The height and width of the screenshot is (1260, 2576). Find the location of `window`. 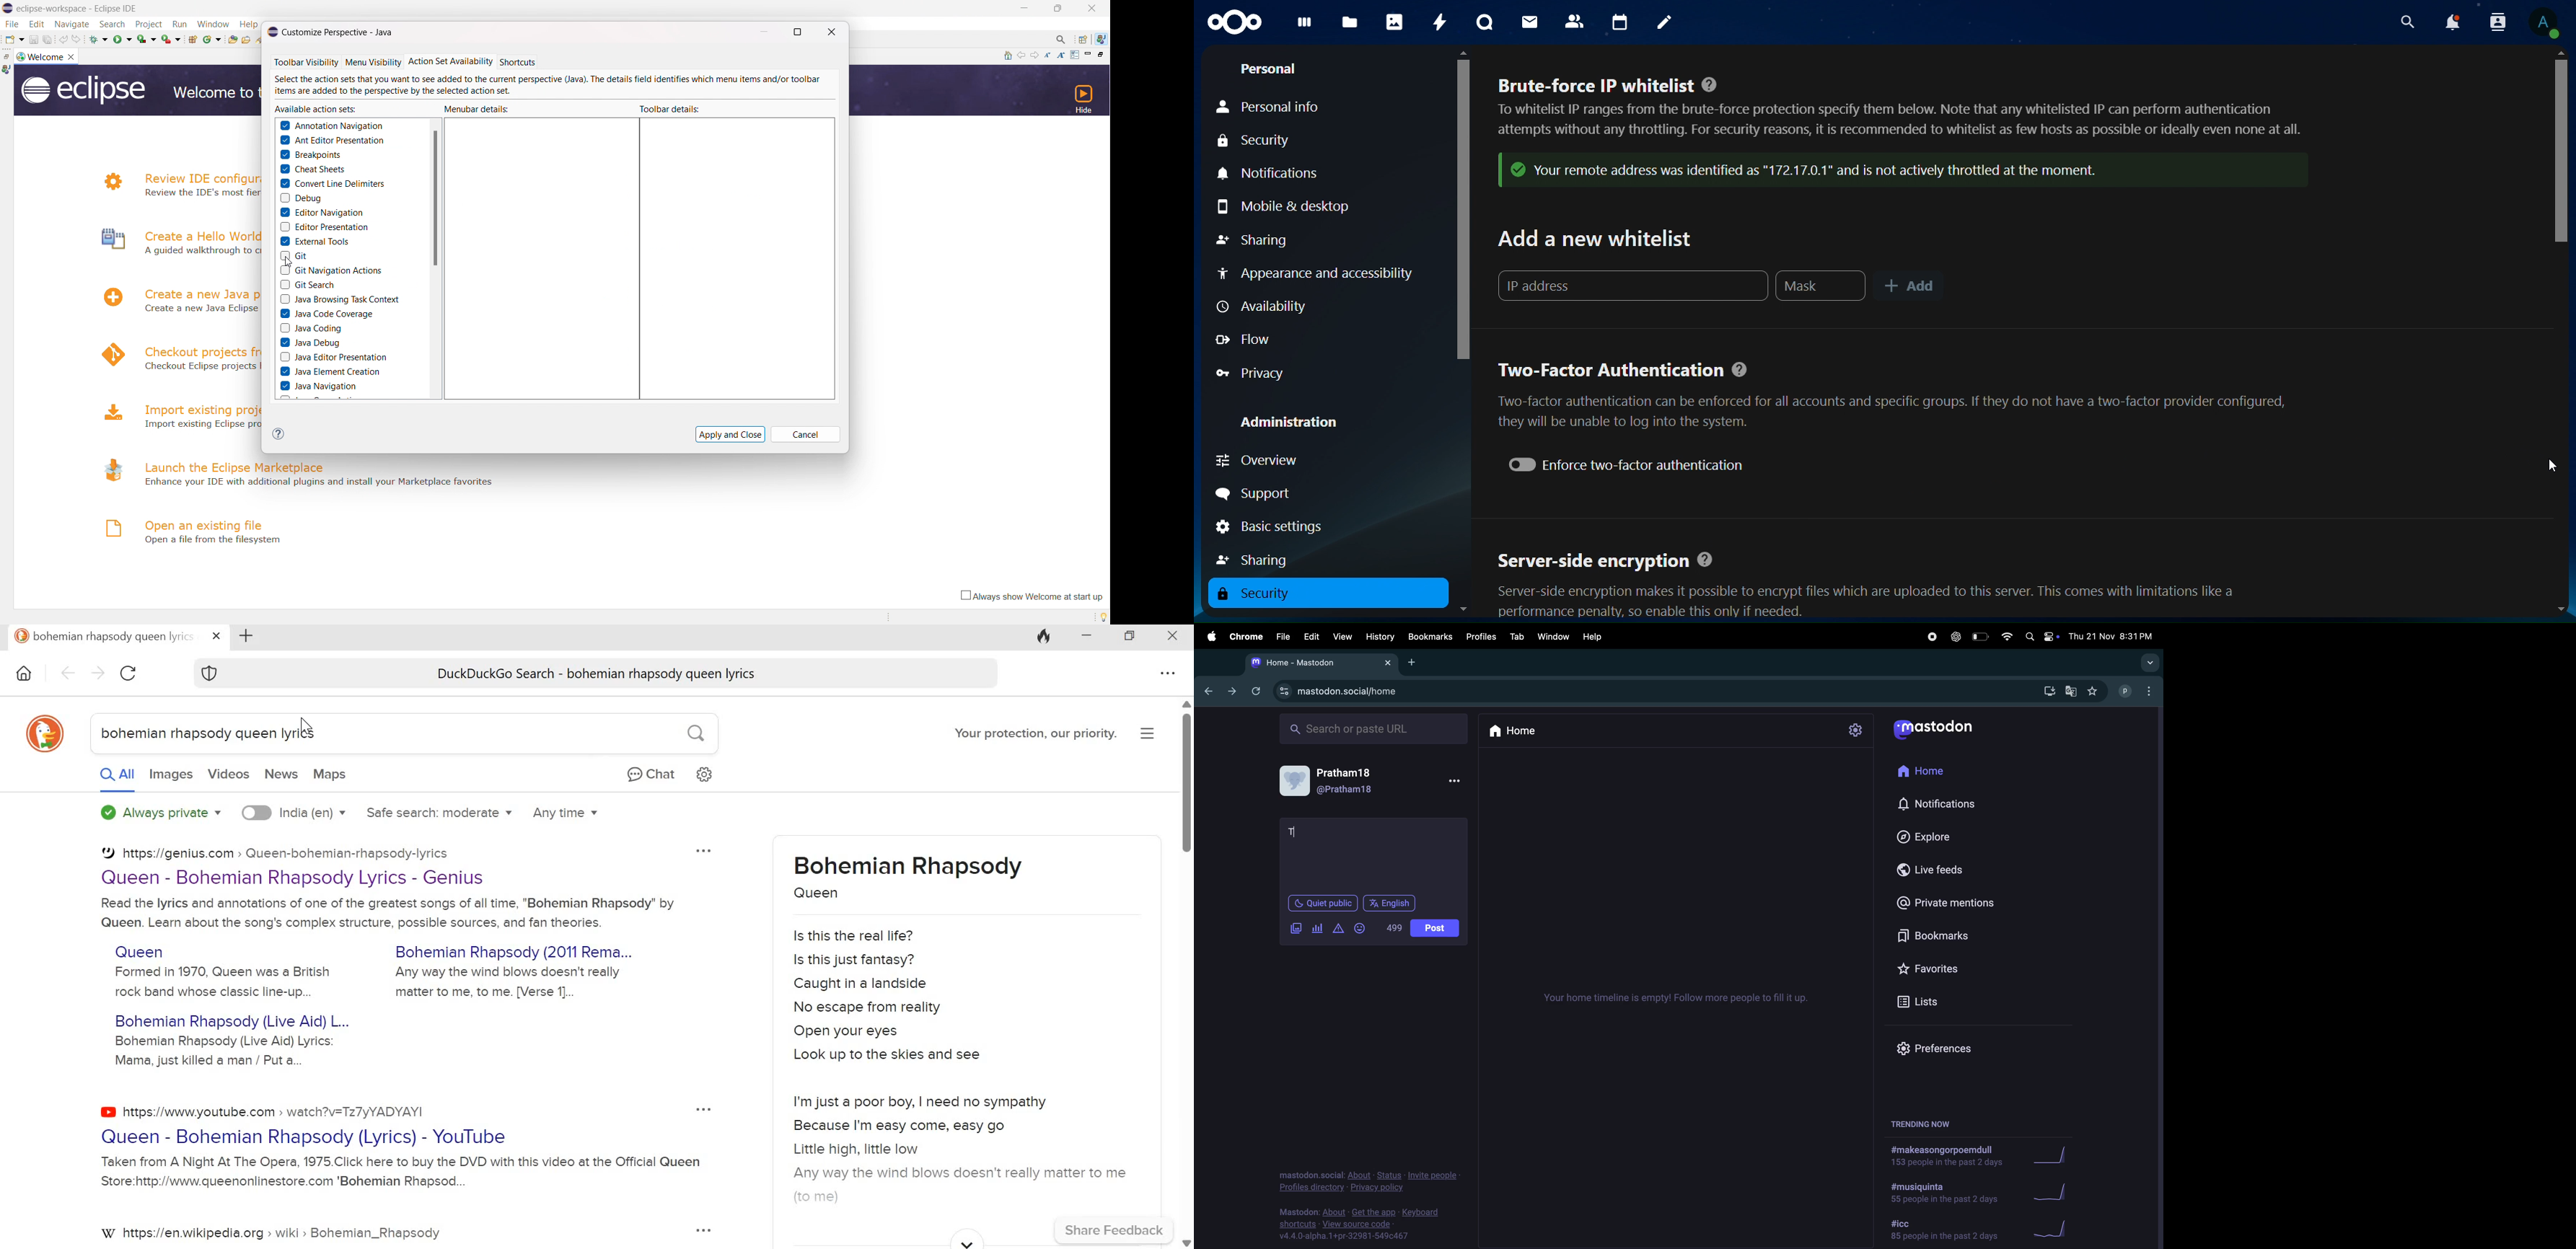

window is located at coordinates (212, 24).